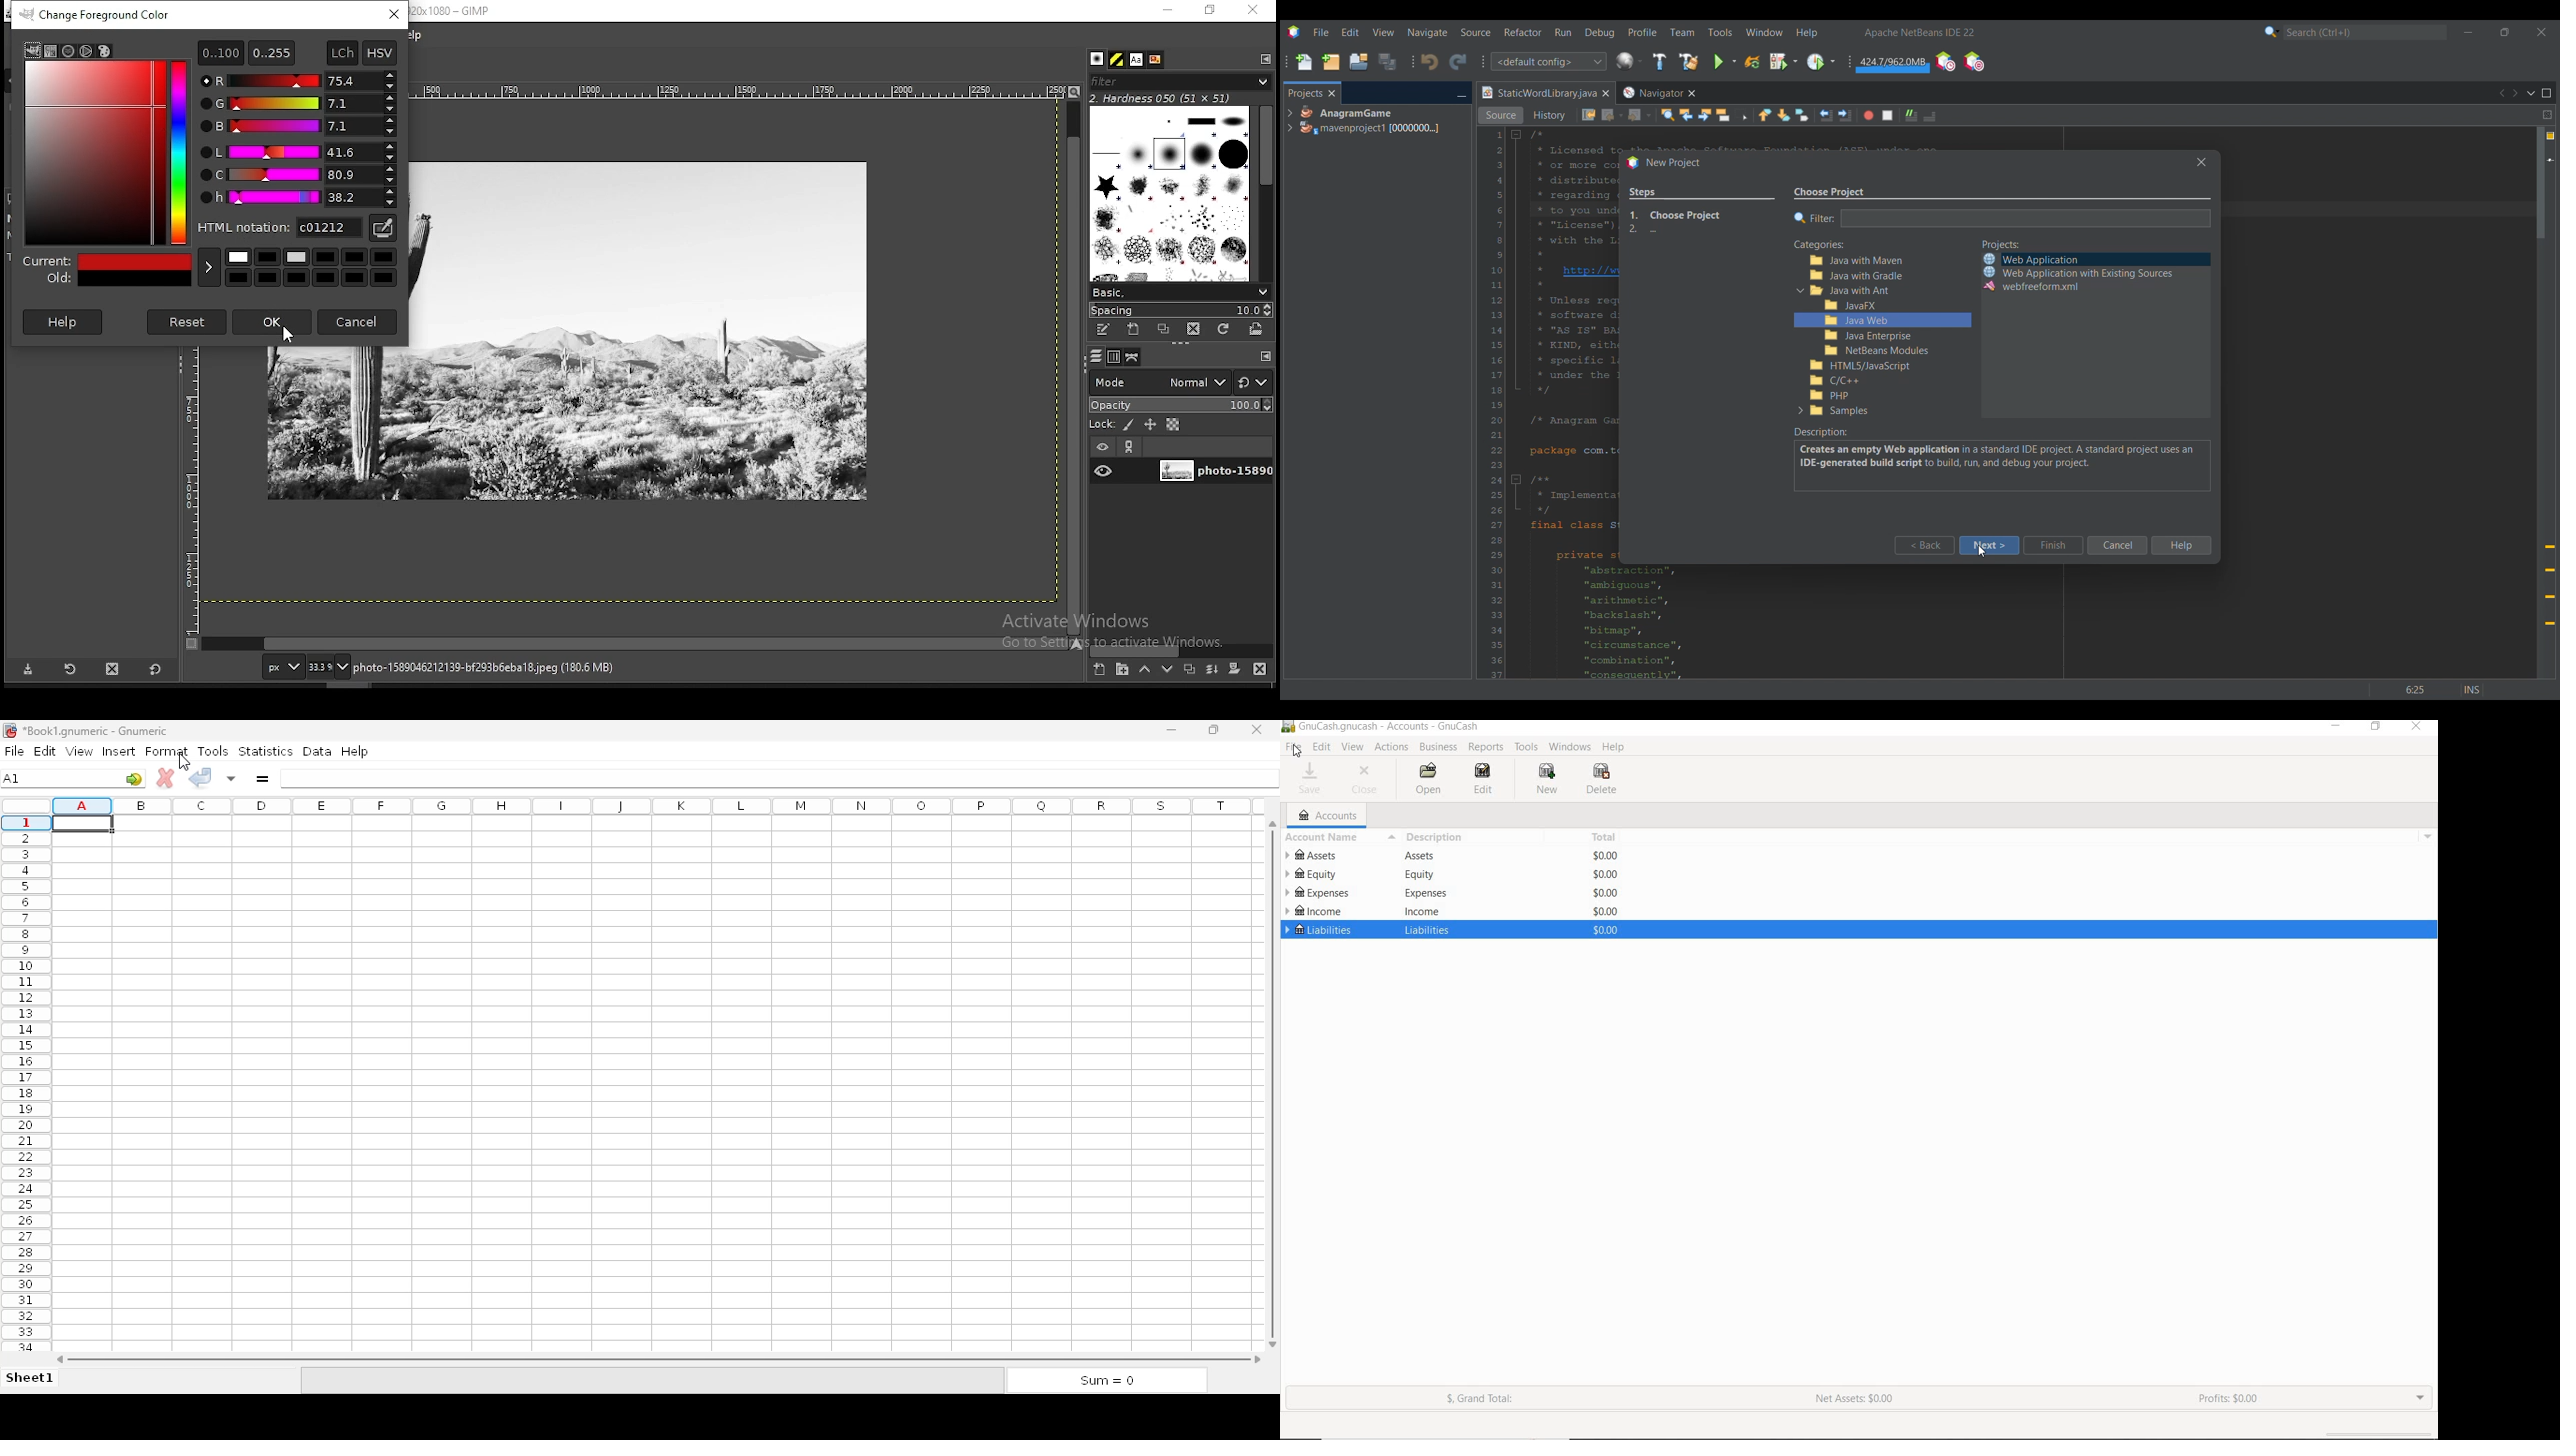 Image resolution: width=2576 pixels, height=1456 pixels. Describe the element at coordinates (1425, 779) in the screenshot. I see `OPEN` at that location.